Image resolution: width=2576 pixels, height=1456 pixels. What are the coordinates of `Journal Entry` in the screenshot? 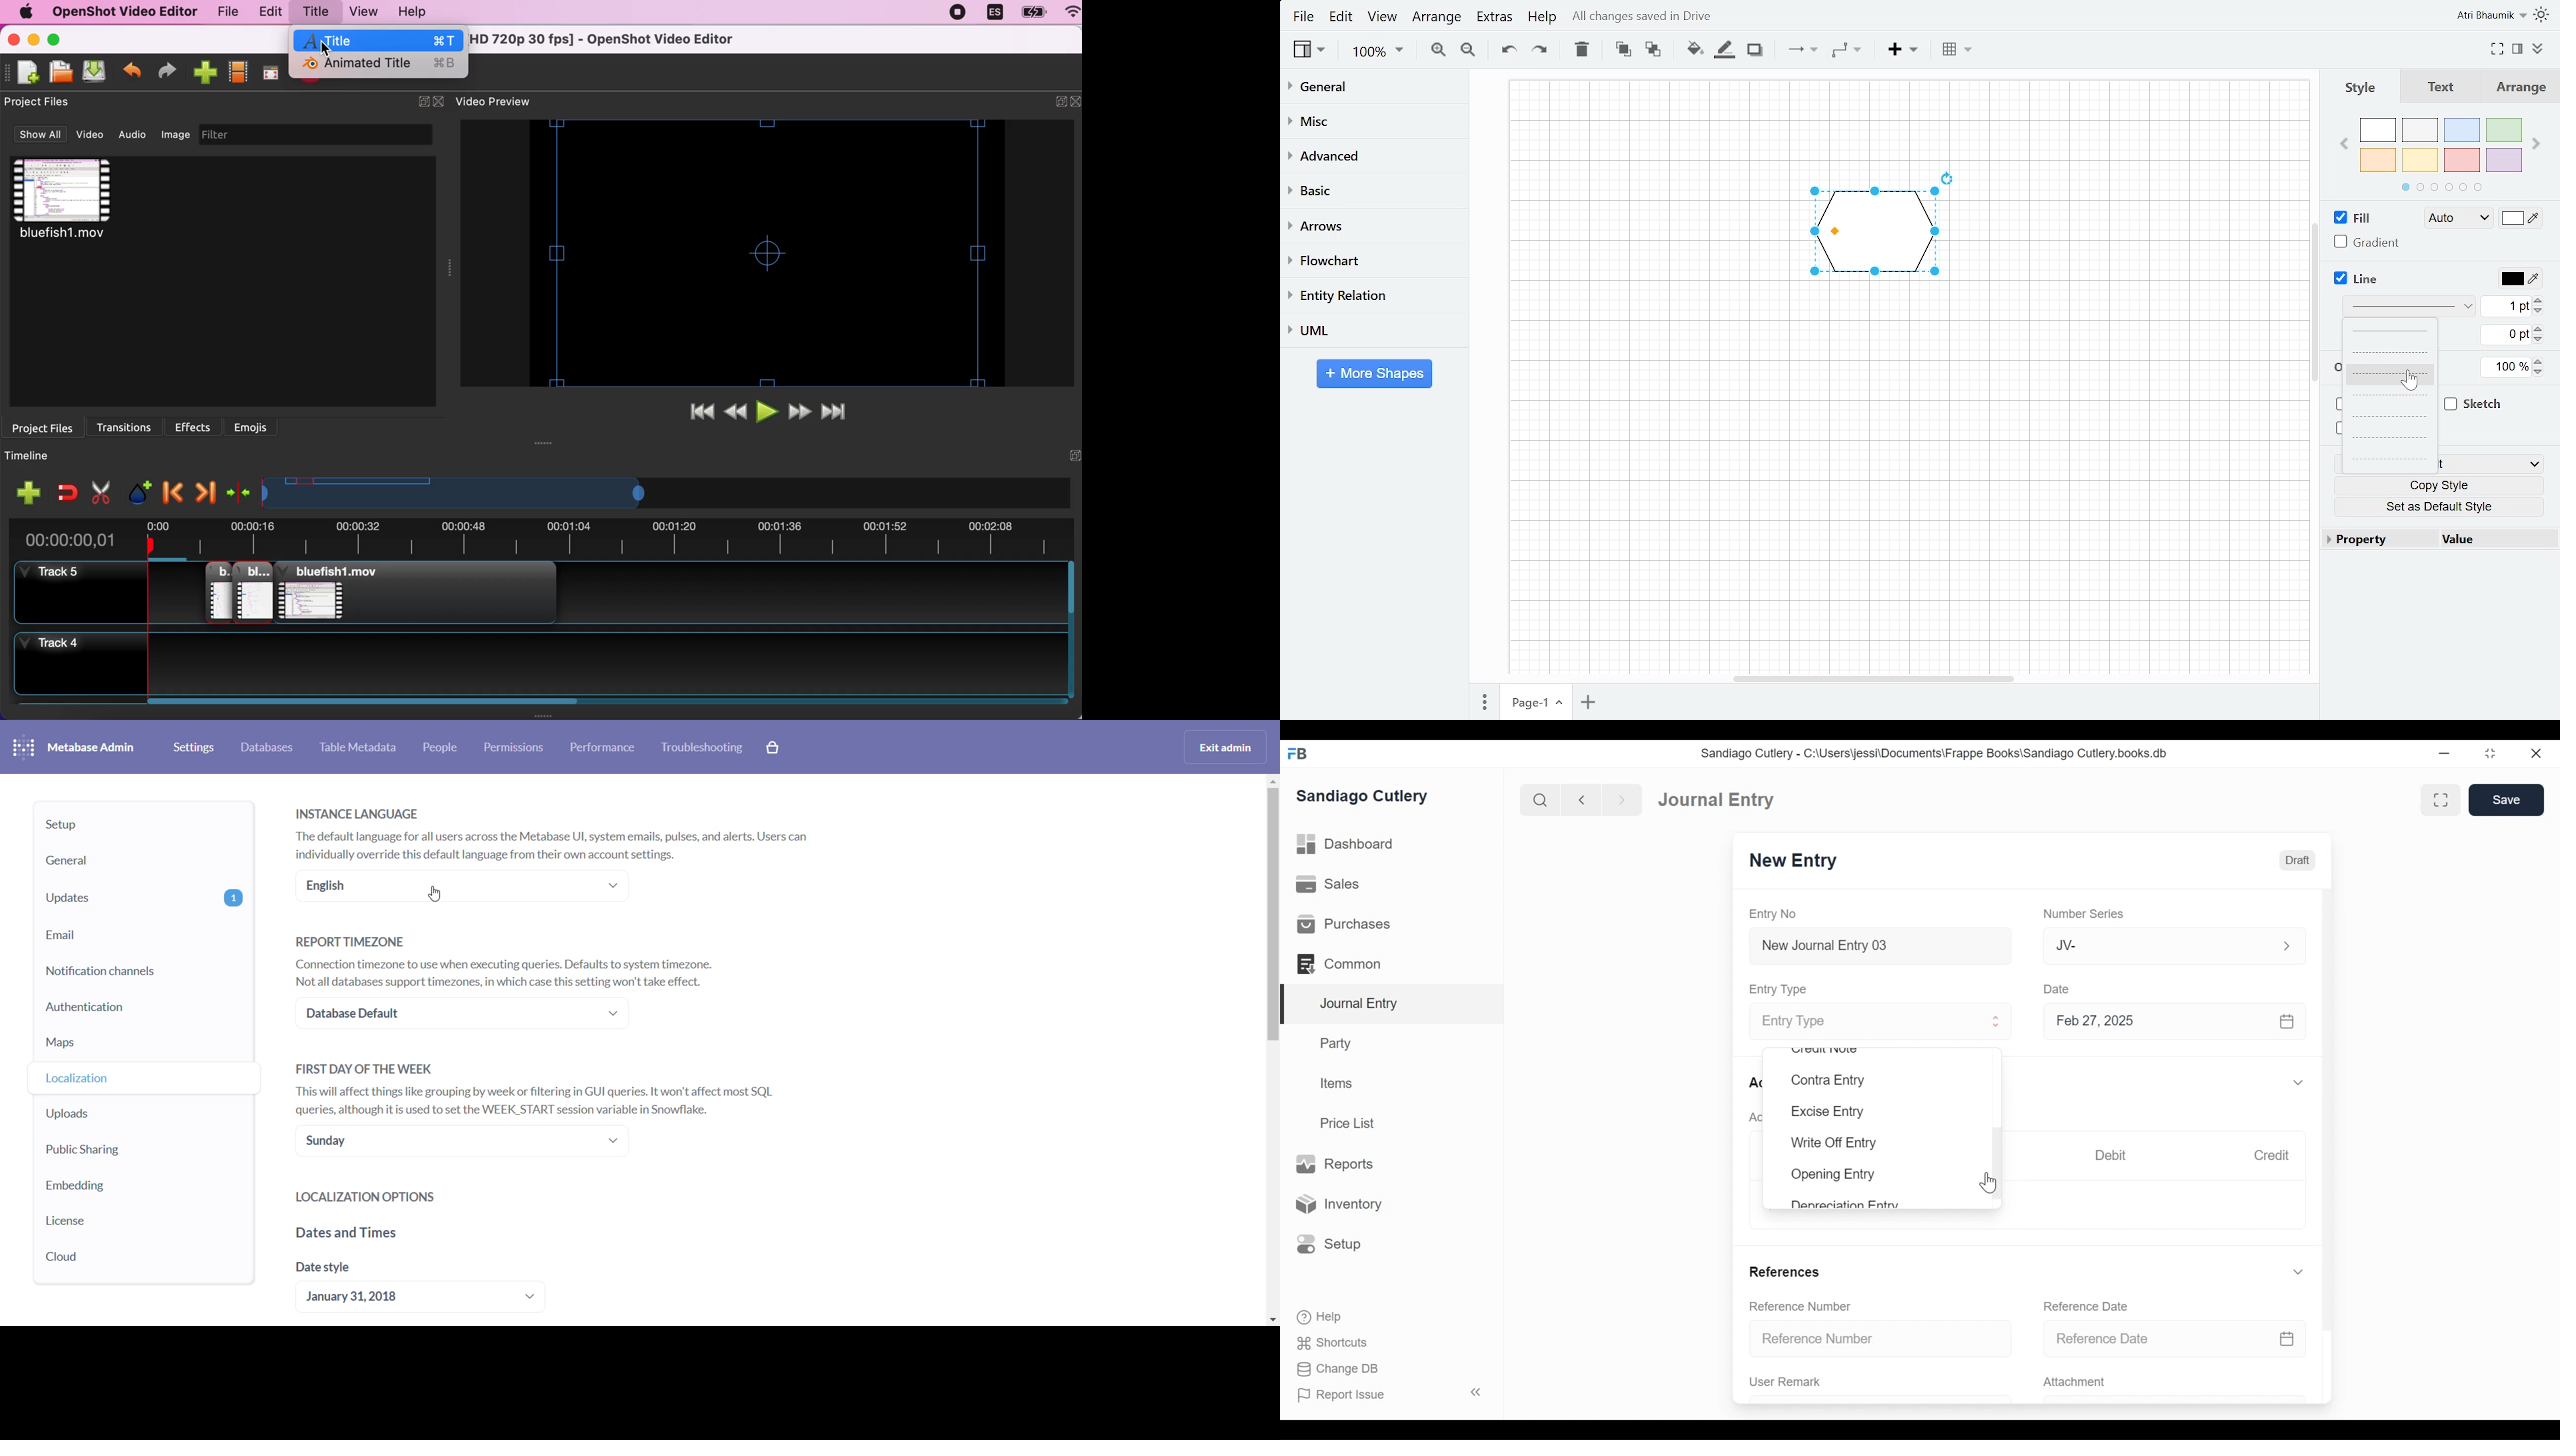 It's located at (1389, 1005).